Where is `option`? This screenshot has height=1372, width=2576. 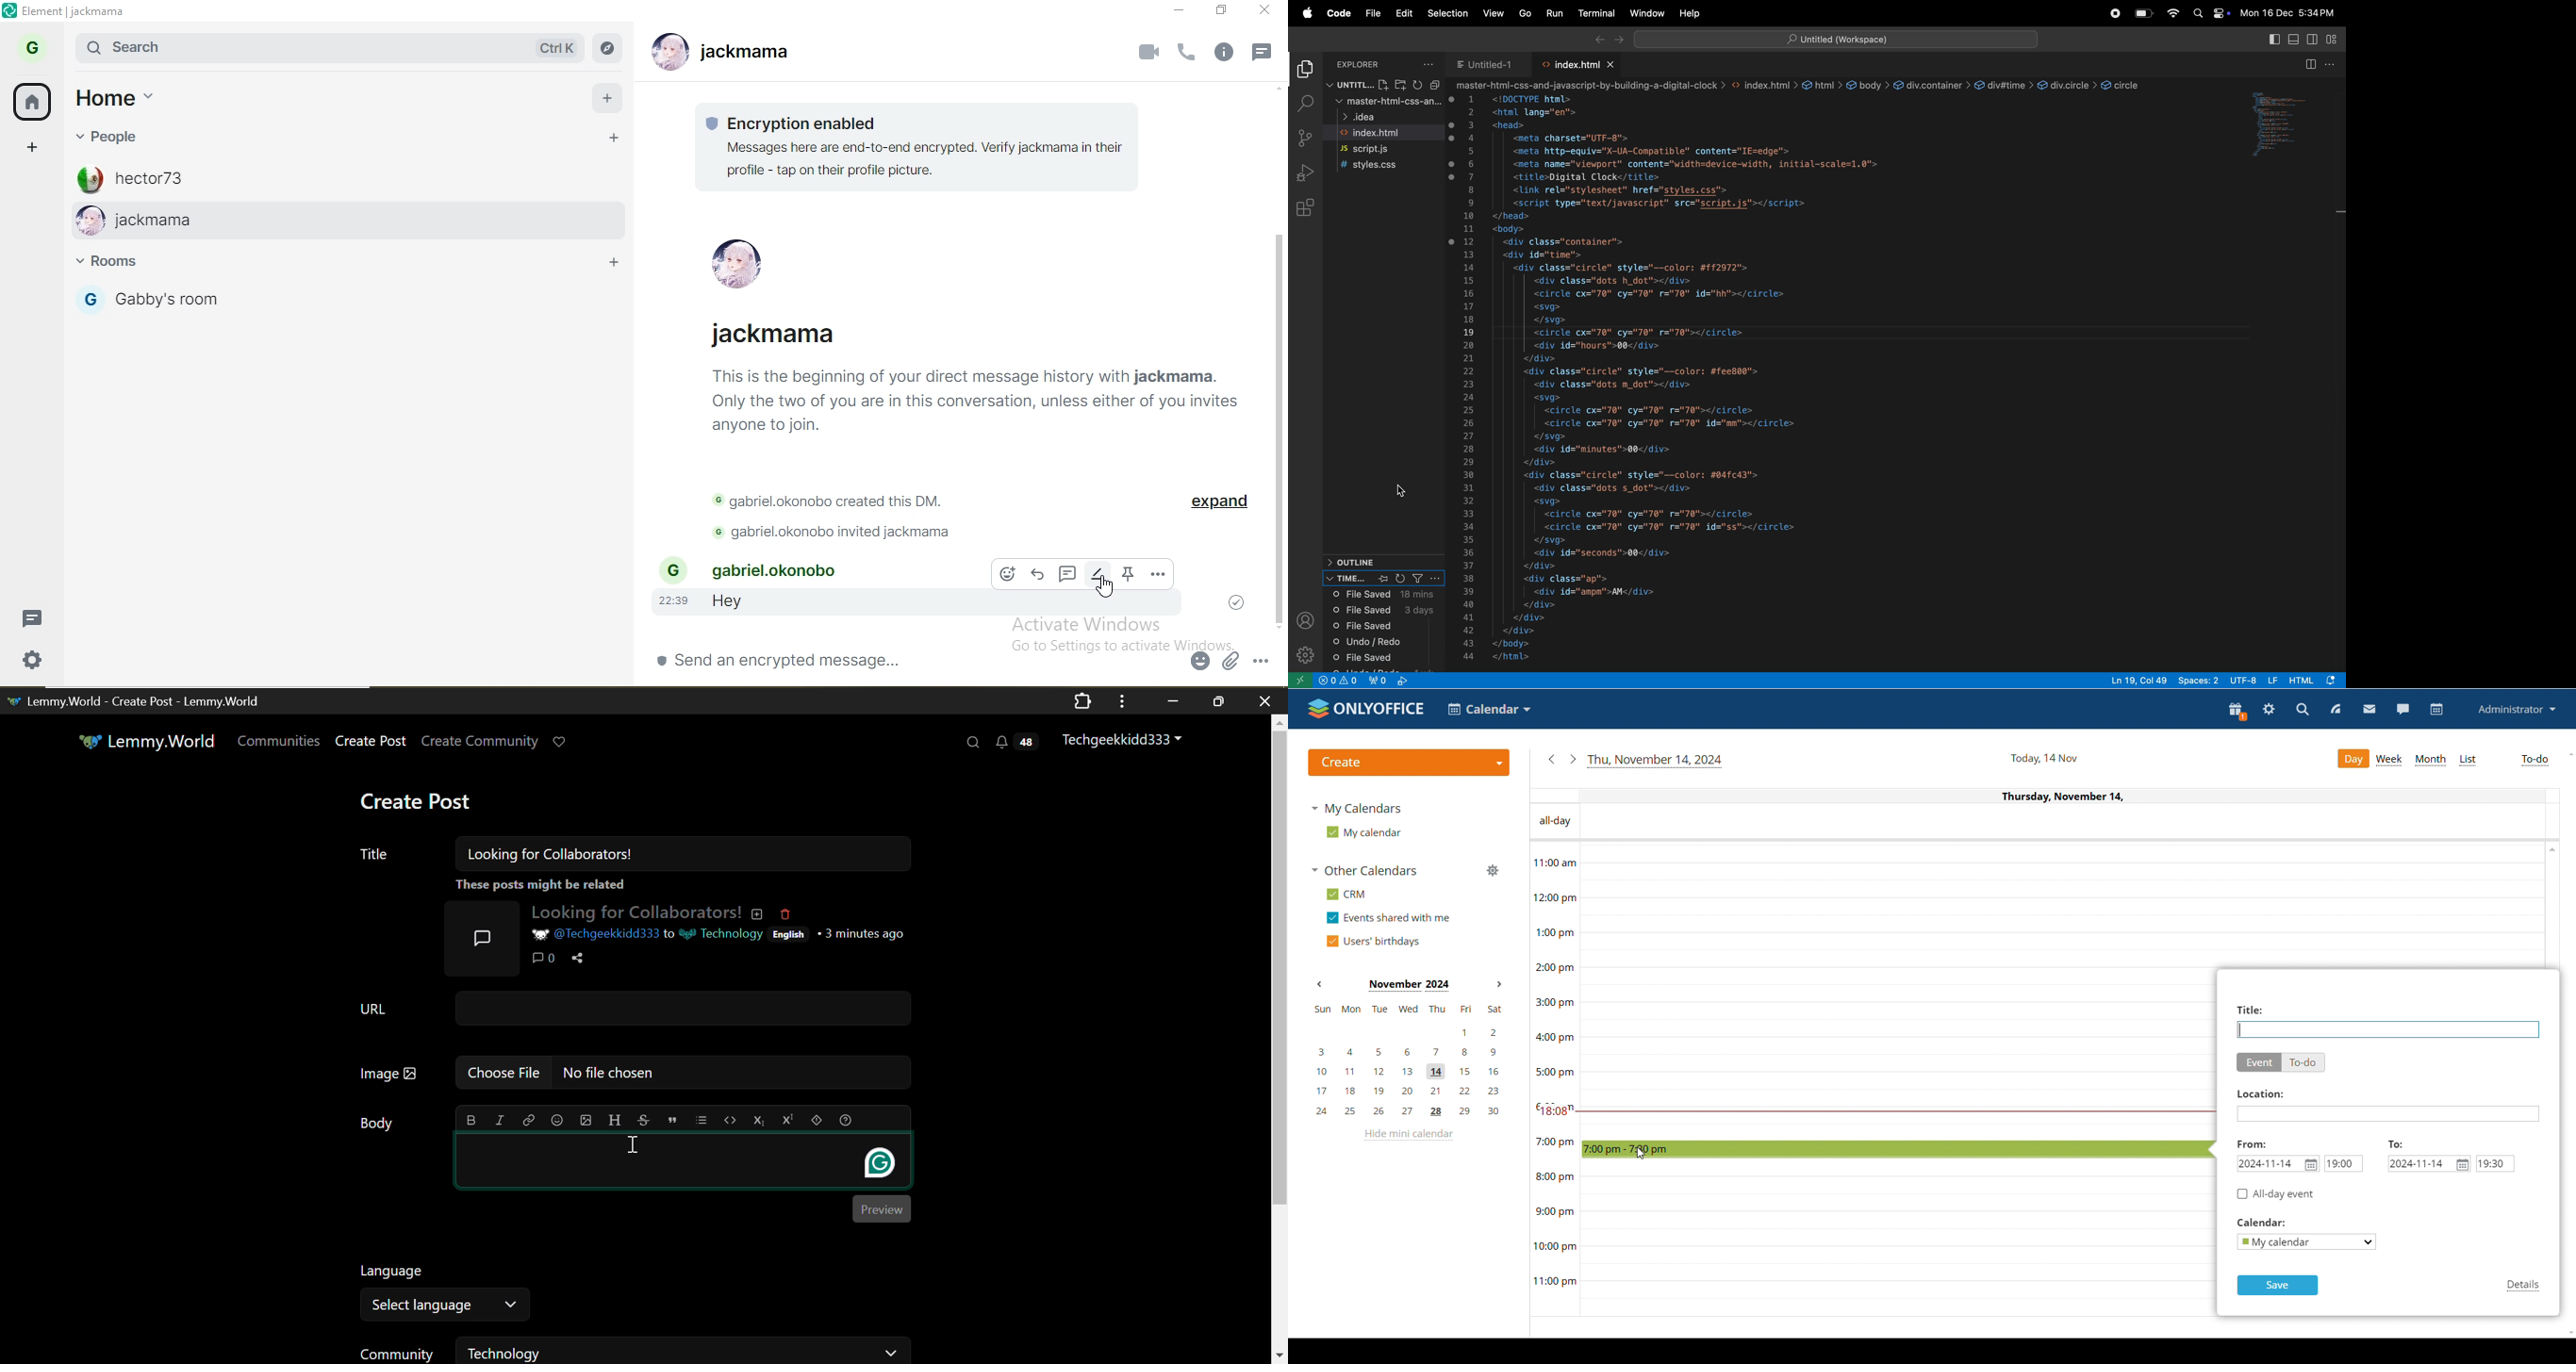 option is located at coordinates (1263, 660).